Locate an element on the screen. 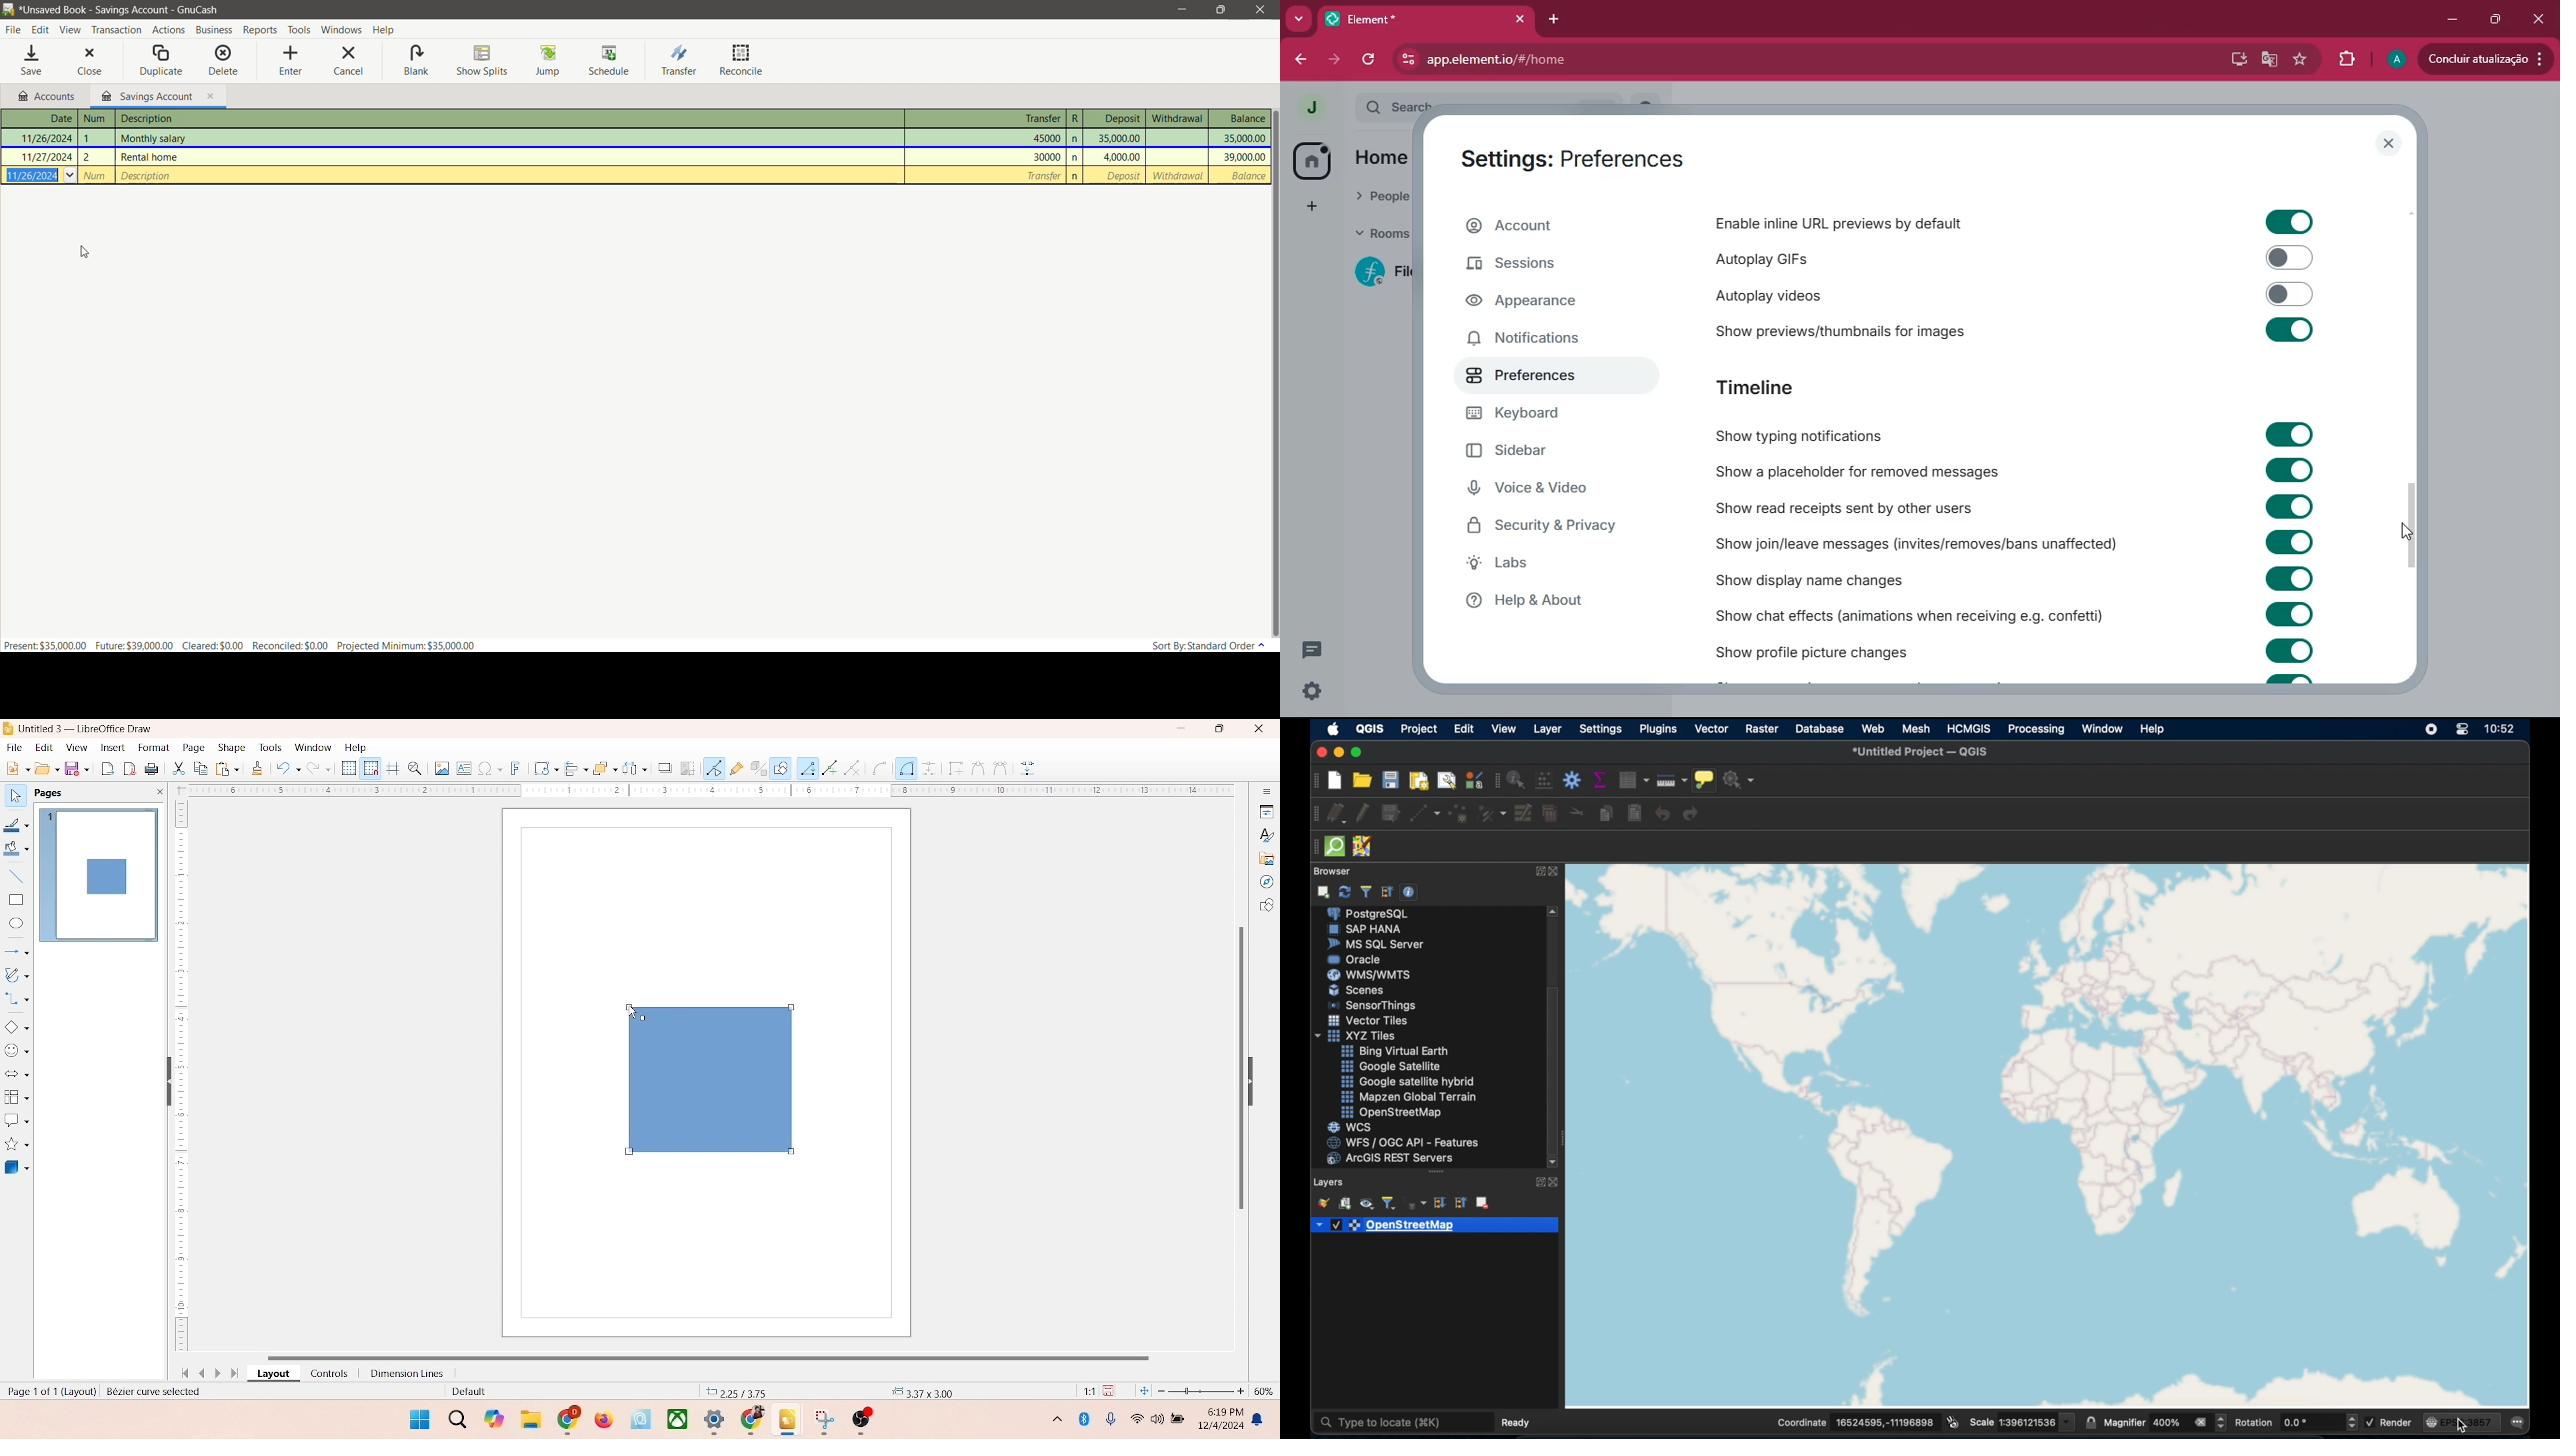 This screenshot has width=2576, height=1456. Save  is located at coordinates (33, 59).